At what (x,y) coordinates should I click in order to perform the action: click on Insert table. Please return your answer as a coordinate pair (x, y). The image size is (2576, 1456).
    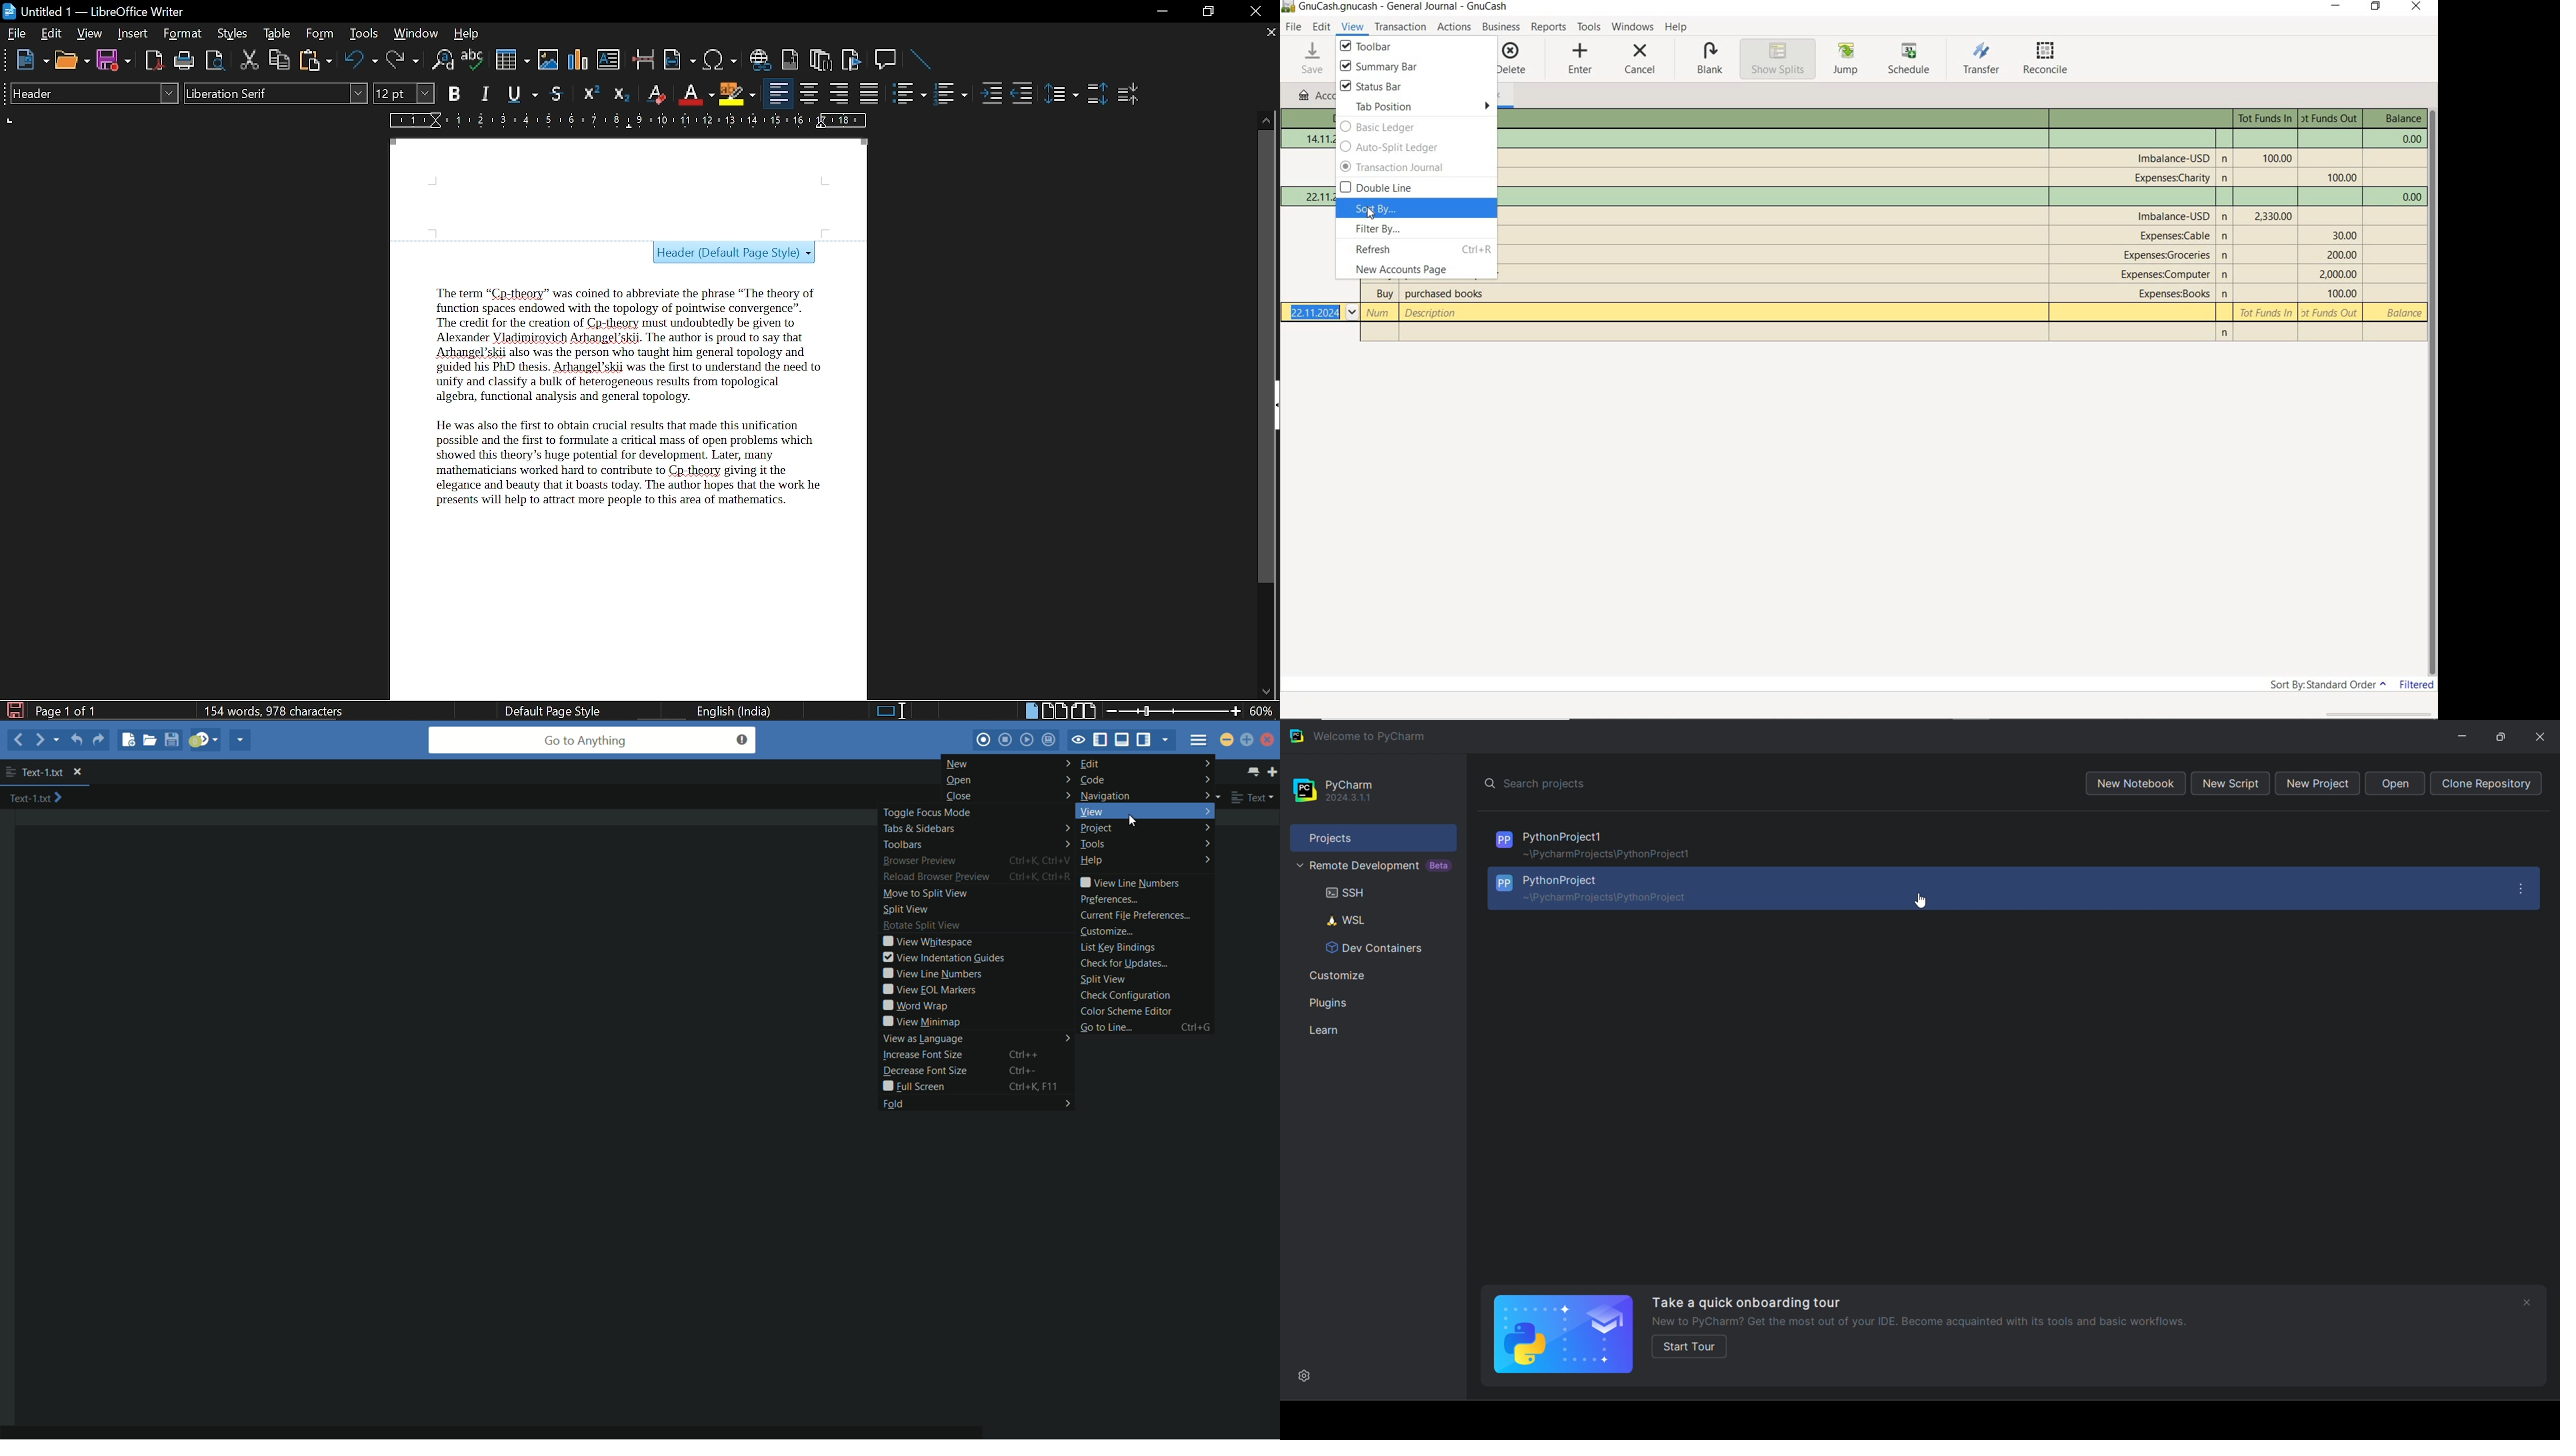
    Looking at the image, I should click on (511, 61).